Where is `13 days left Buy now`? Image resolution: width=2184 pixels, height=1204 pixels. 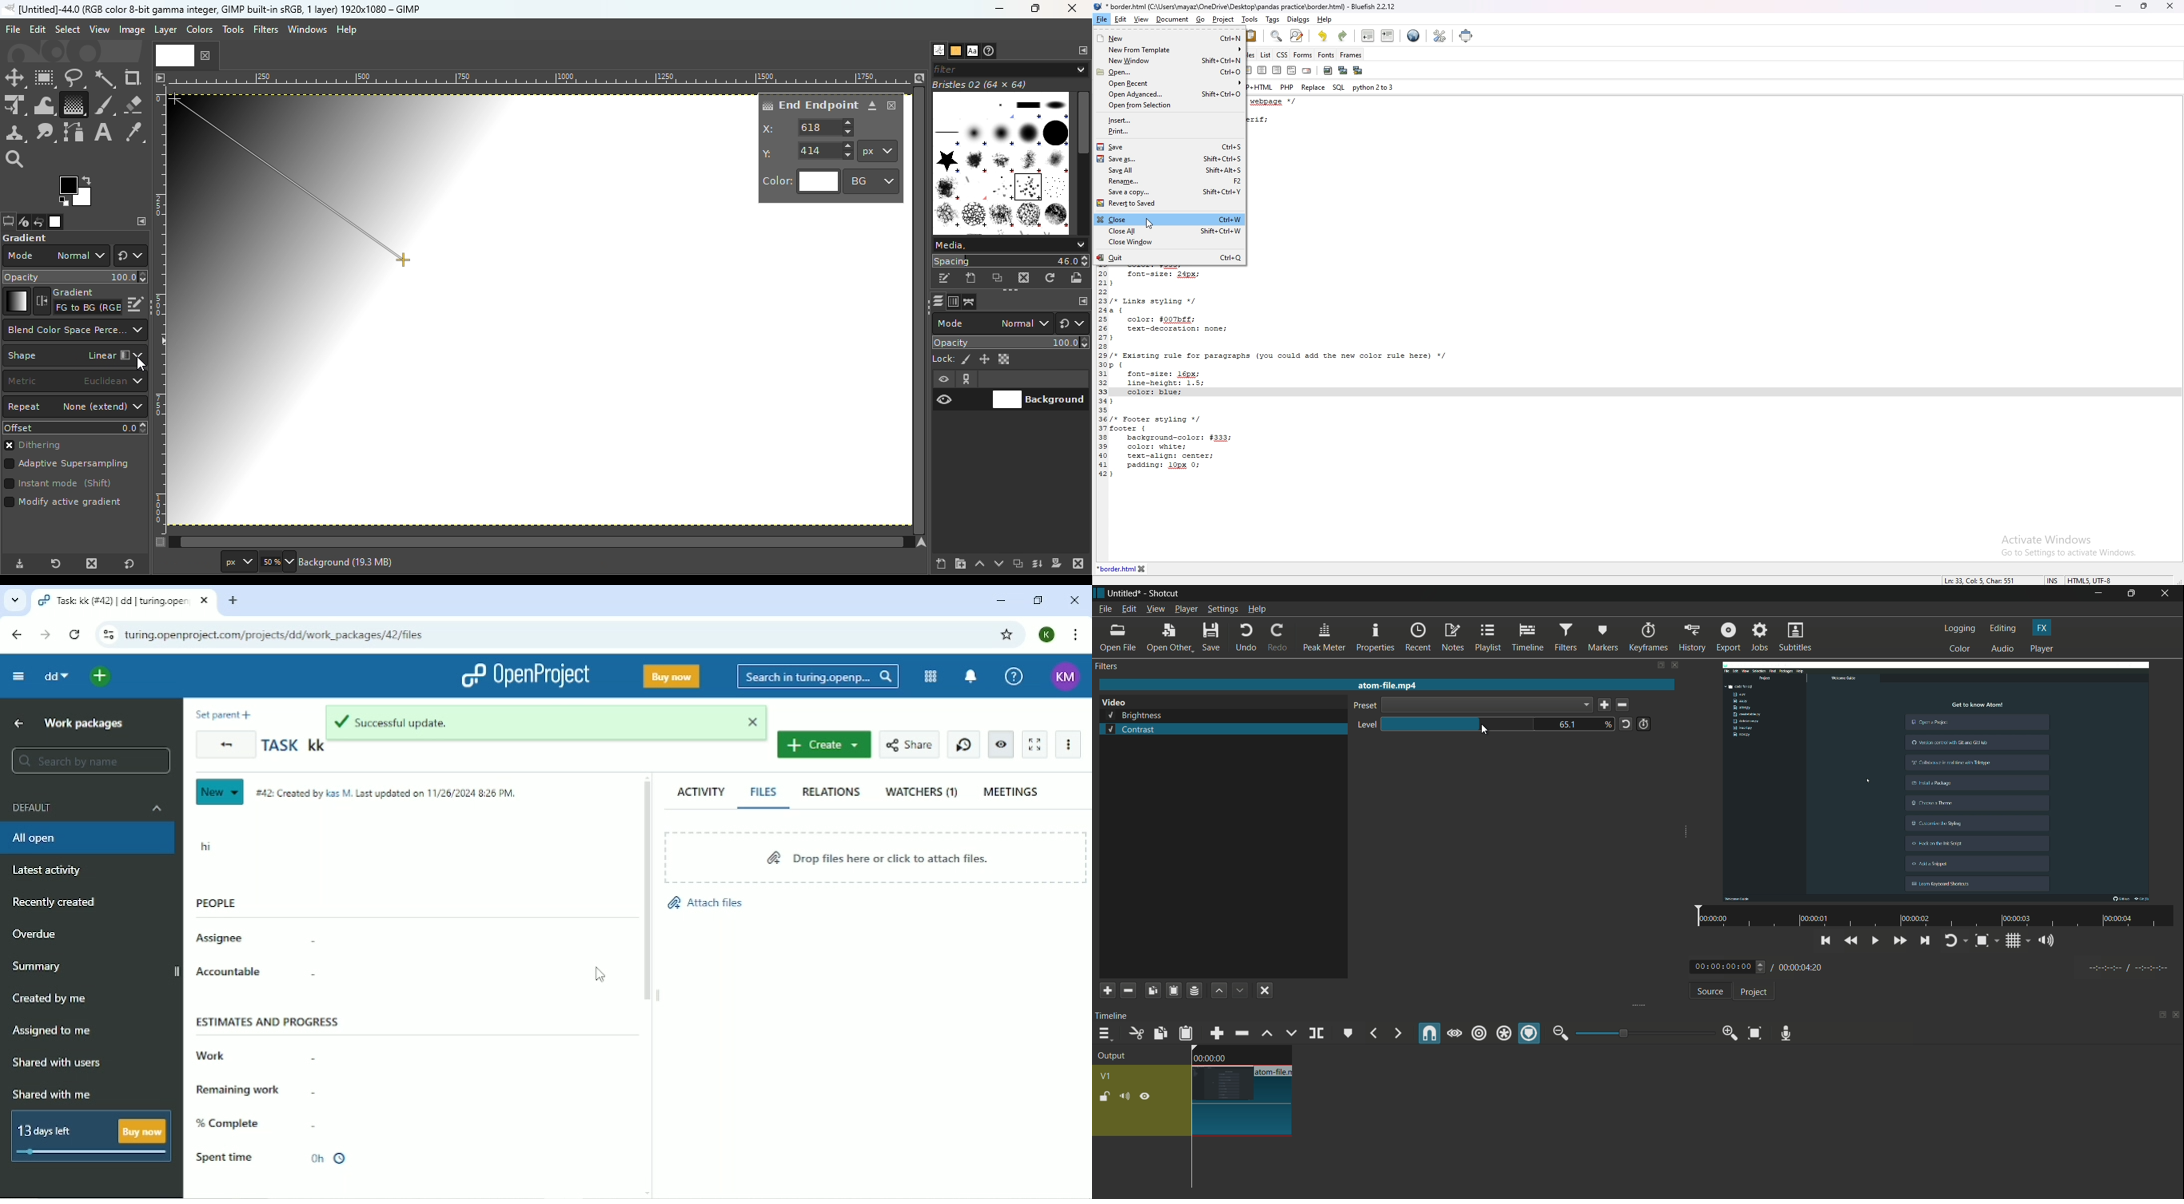
13 days left Buy now is located at coordinates (93, 1135).